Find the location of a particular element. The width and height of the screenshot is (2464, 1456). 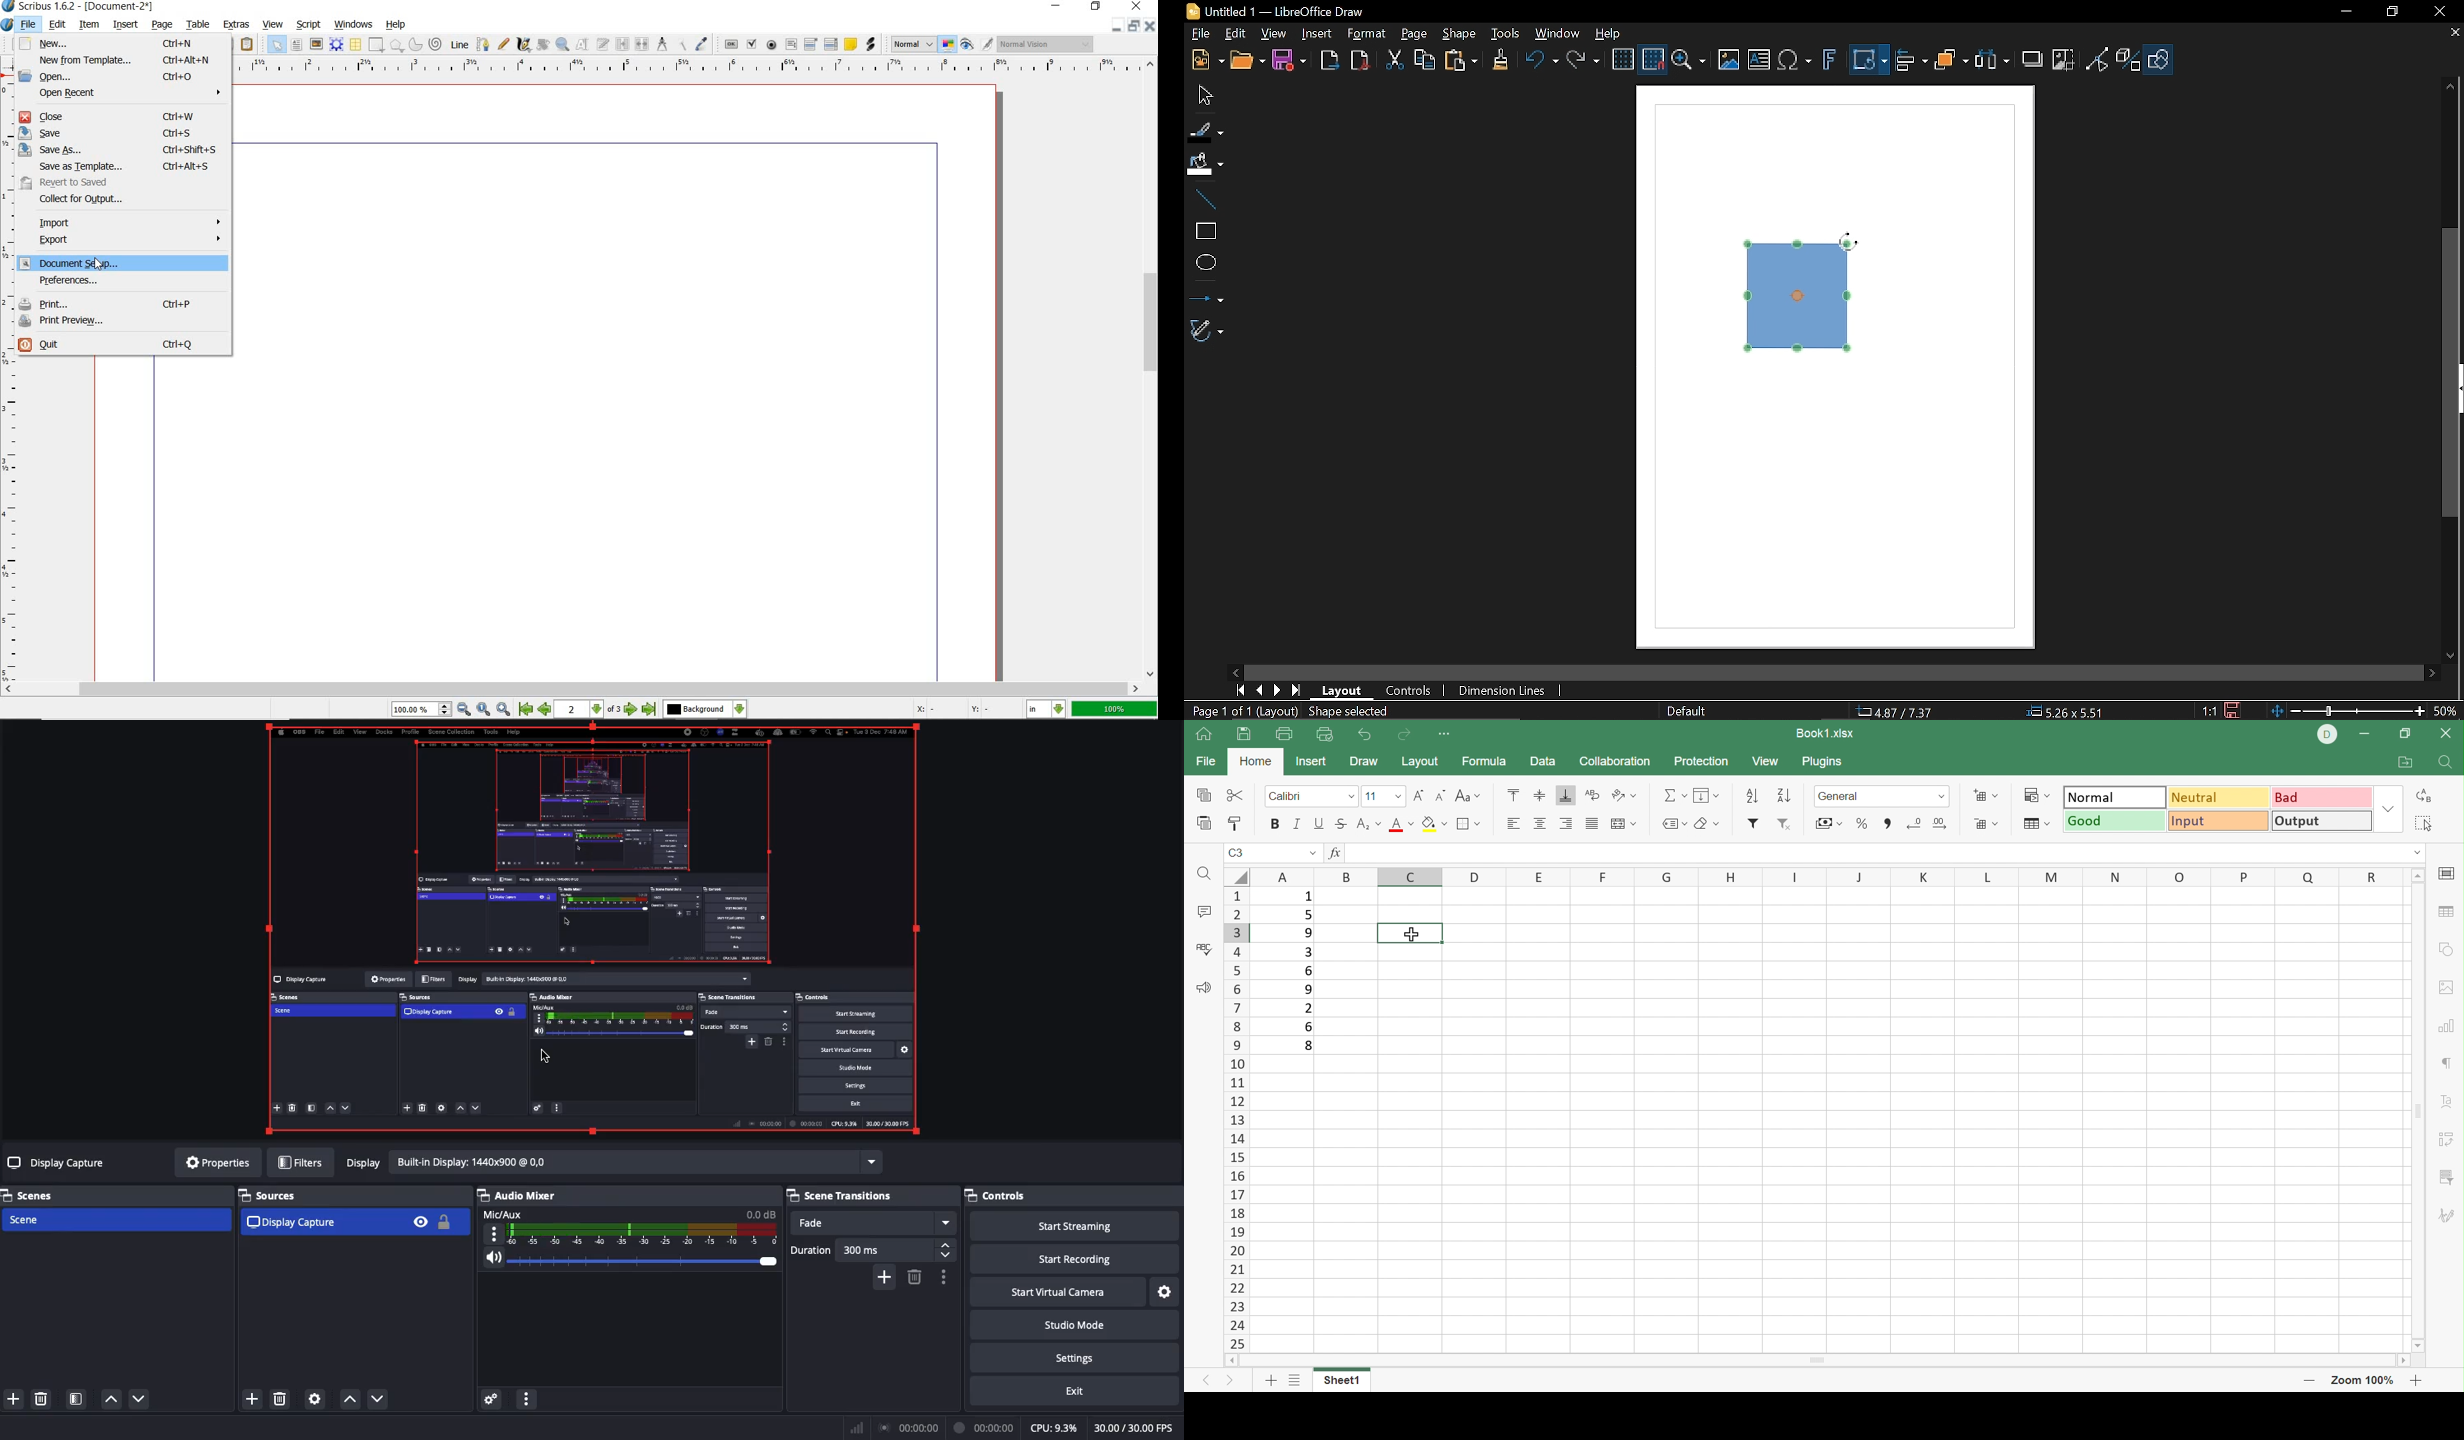

Wrap Text is located at coordinates (1592, 795).